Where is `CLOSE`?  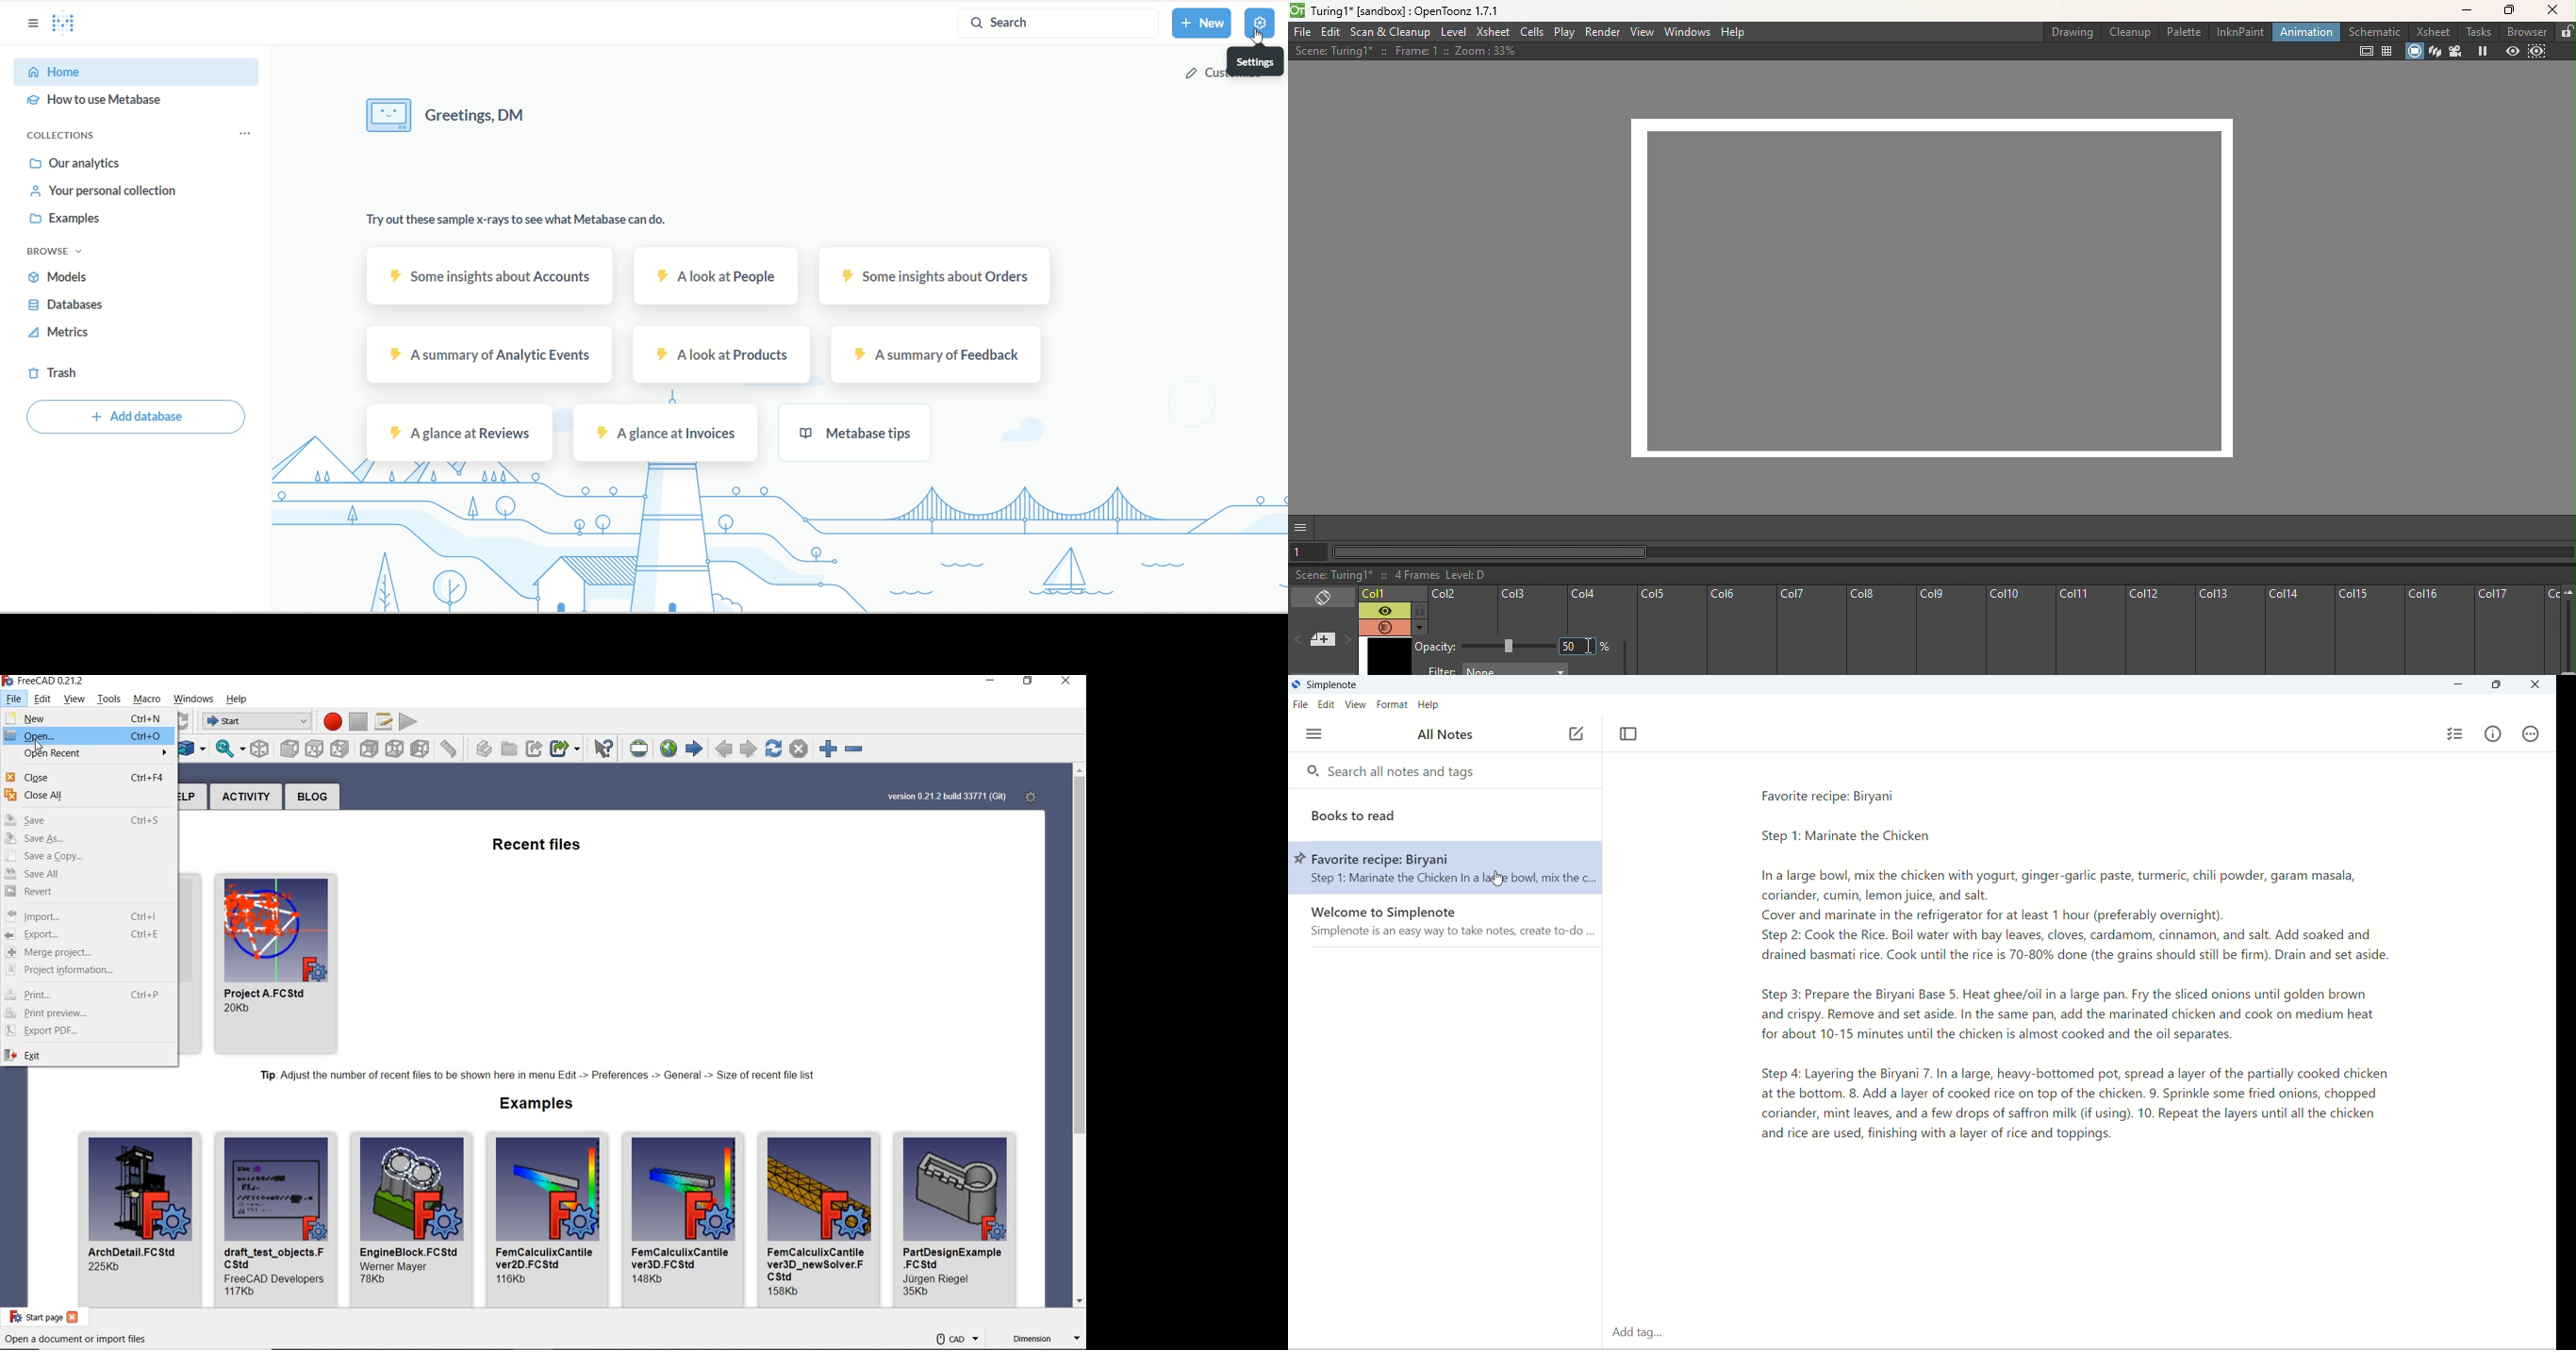 CLOSE is located at coordinates (1066, 682).